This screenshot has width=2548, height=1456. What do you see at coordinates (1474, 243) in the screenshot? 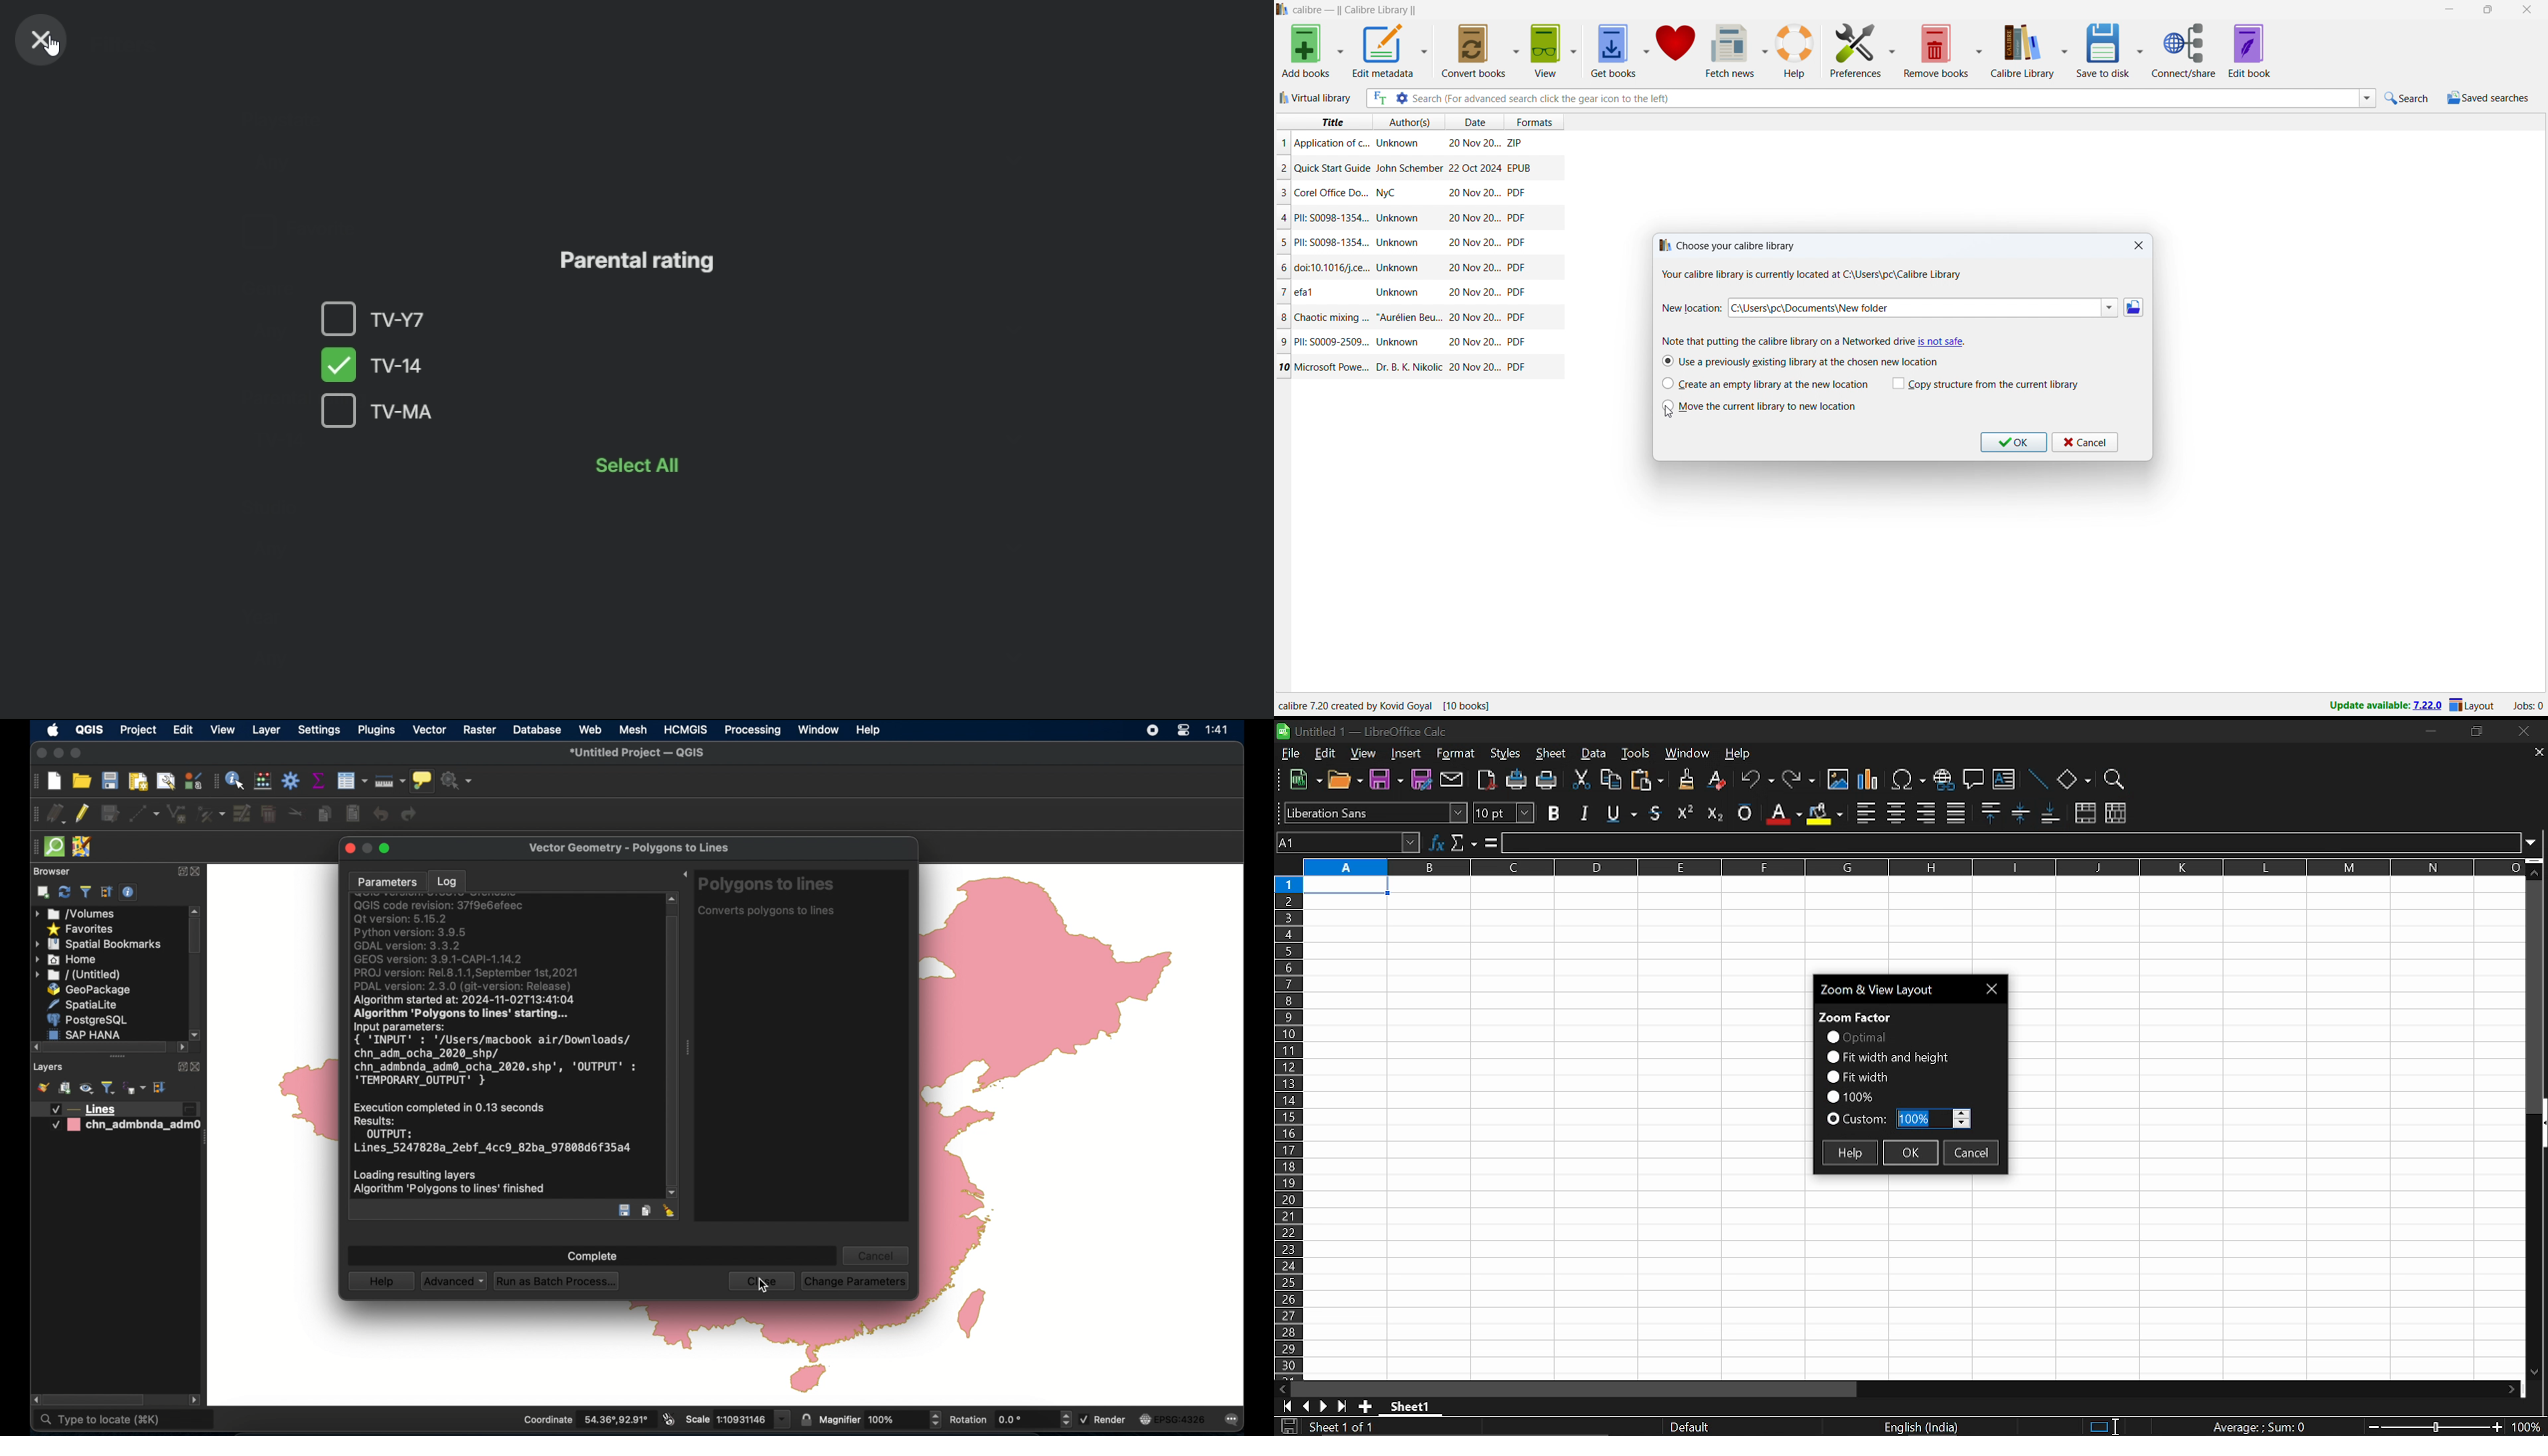
I see `Date` at bounding box center [1474, 243].